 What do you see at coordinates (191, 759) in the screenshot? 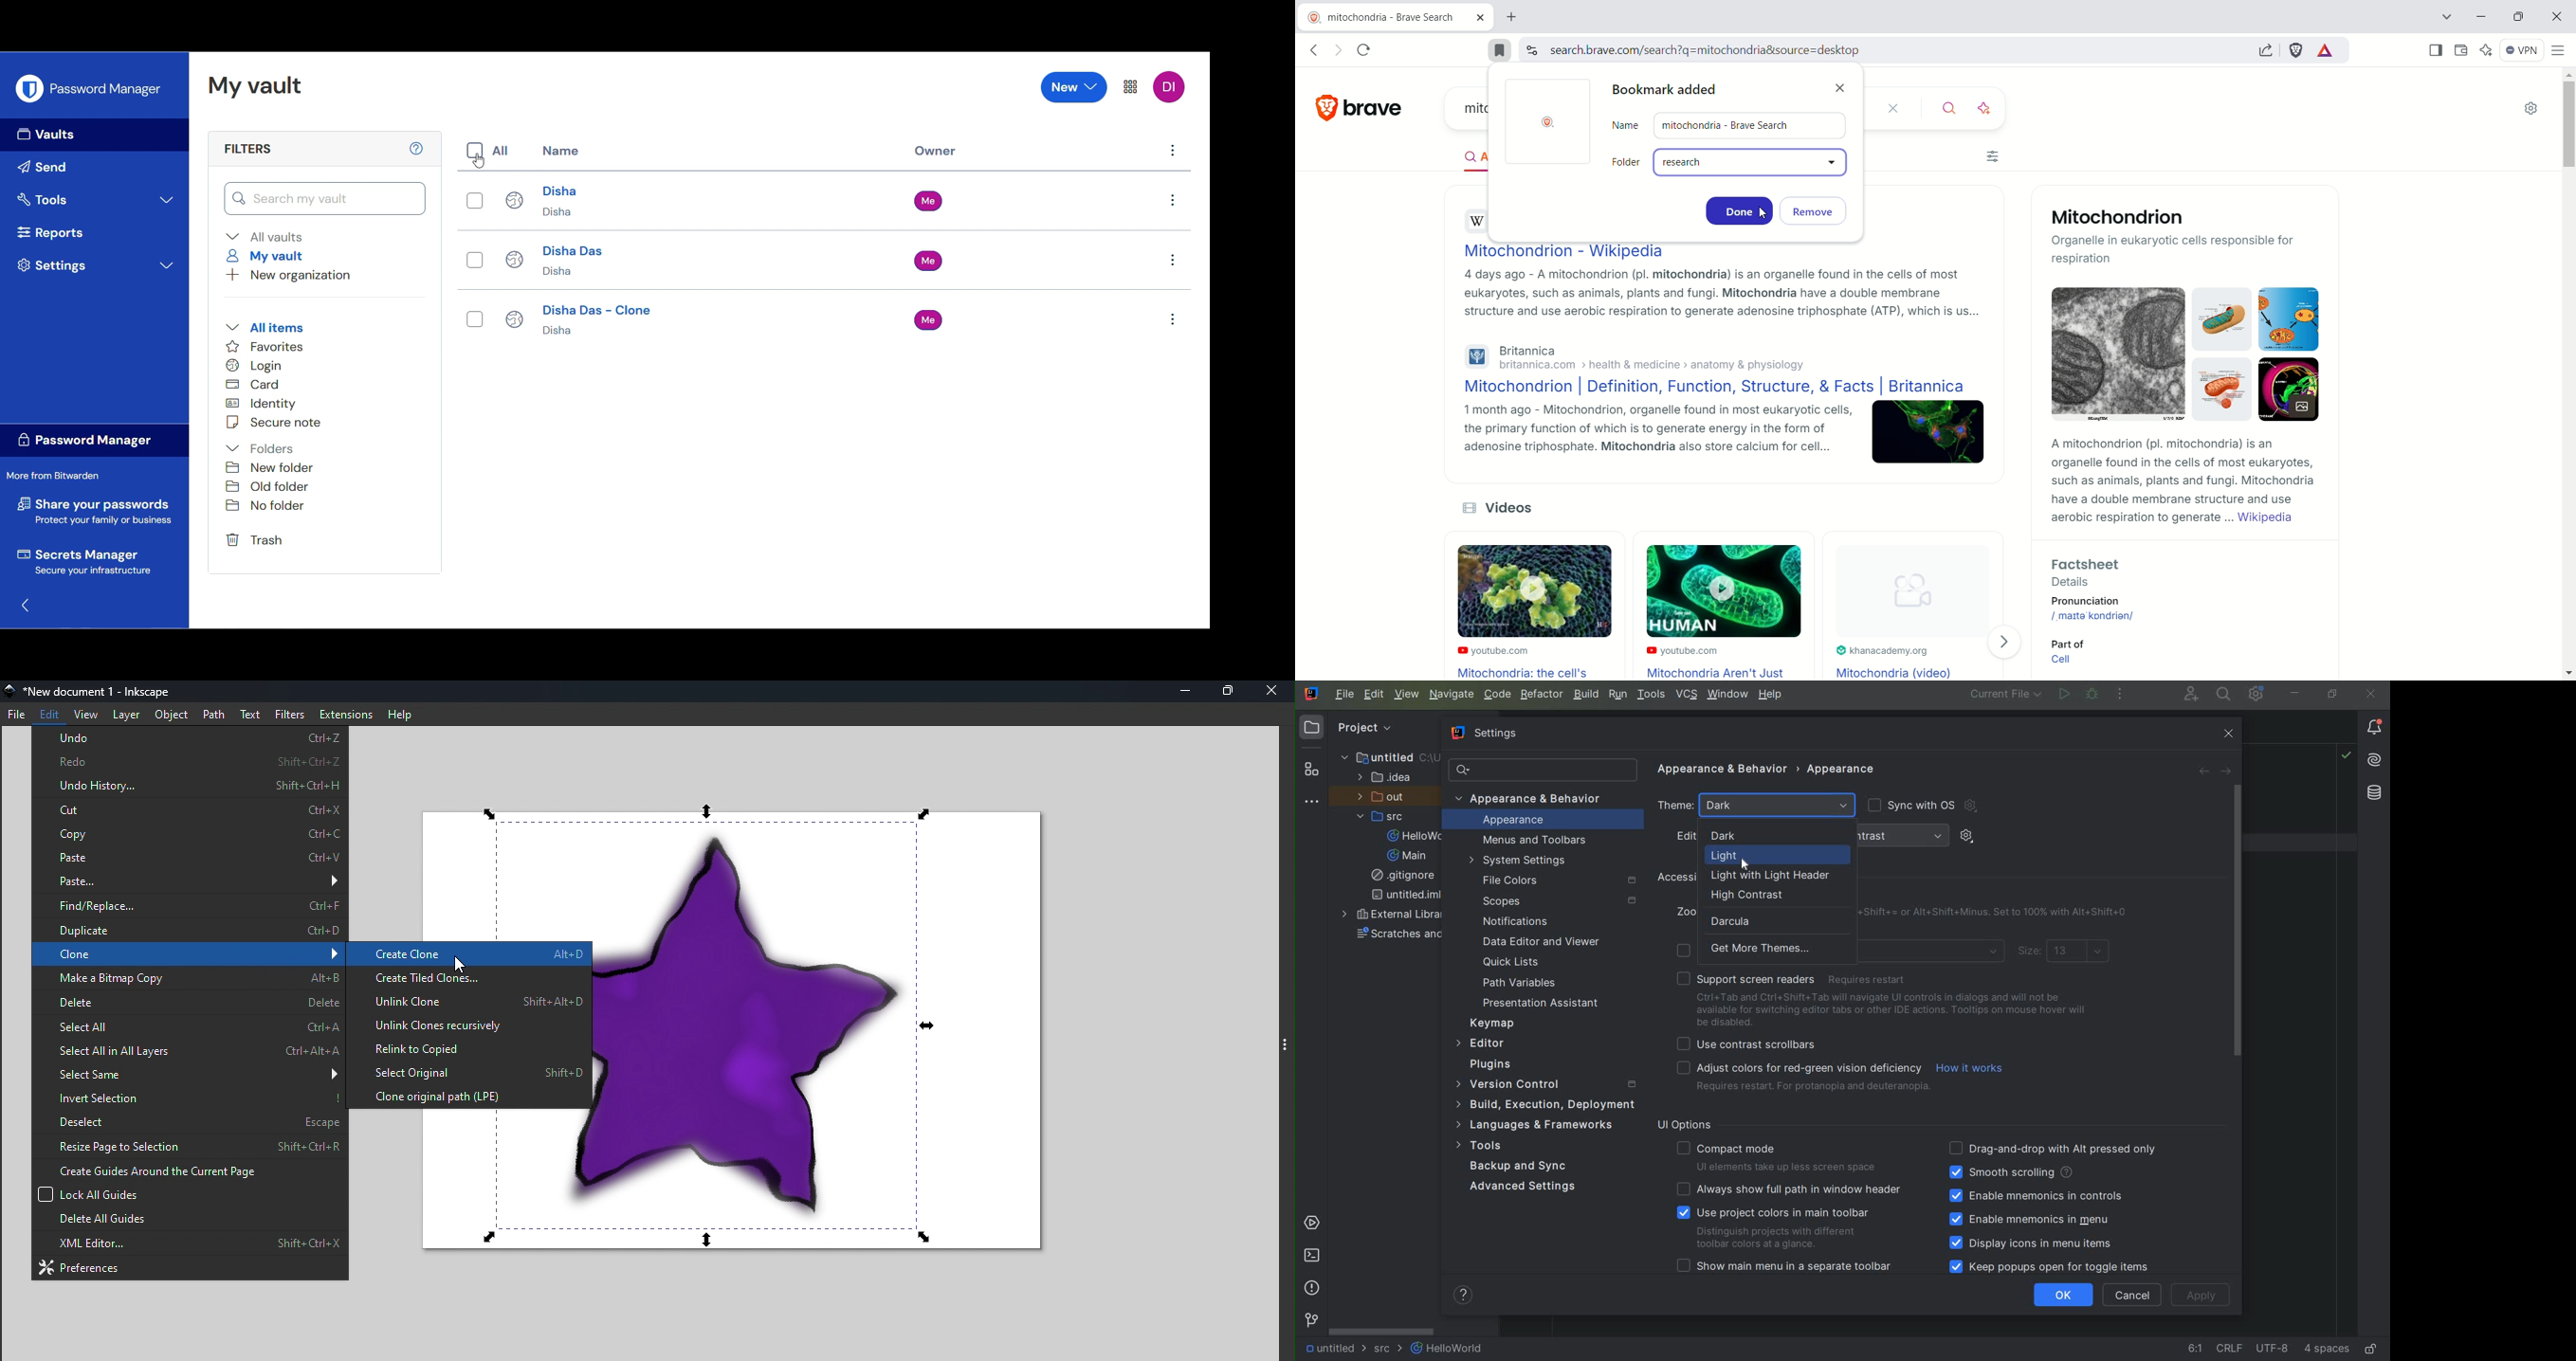
I see `redo` at bounding box center [191, 759].